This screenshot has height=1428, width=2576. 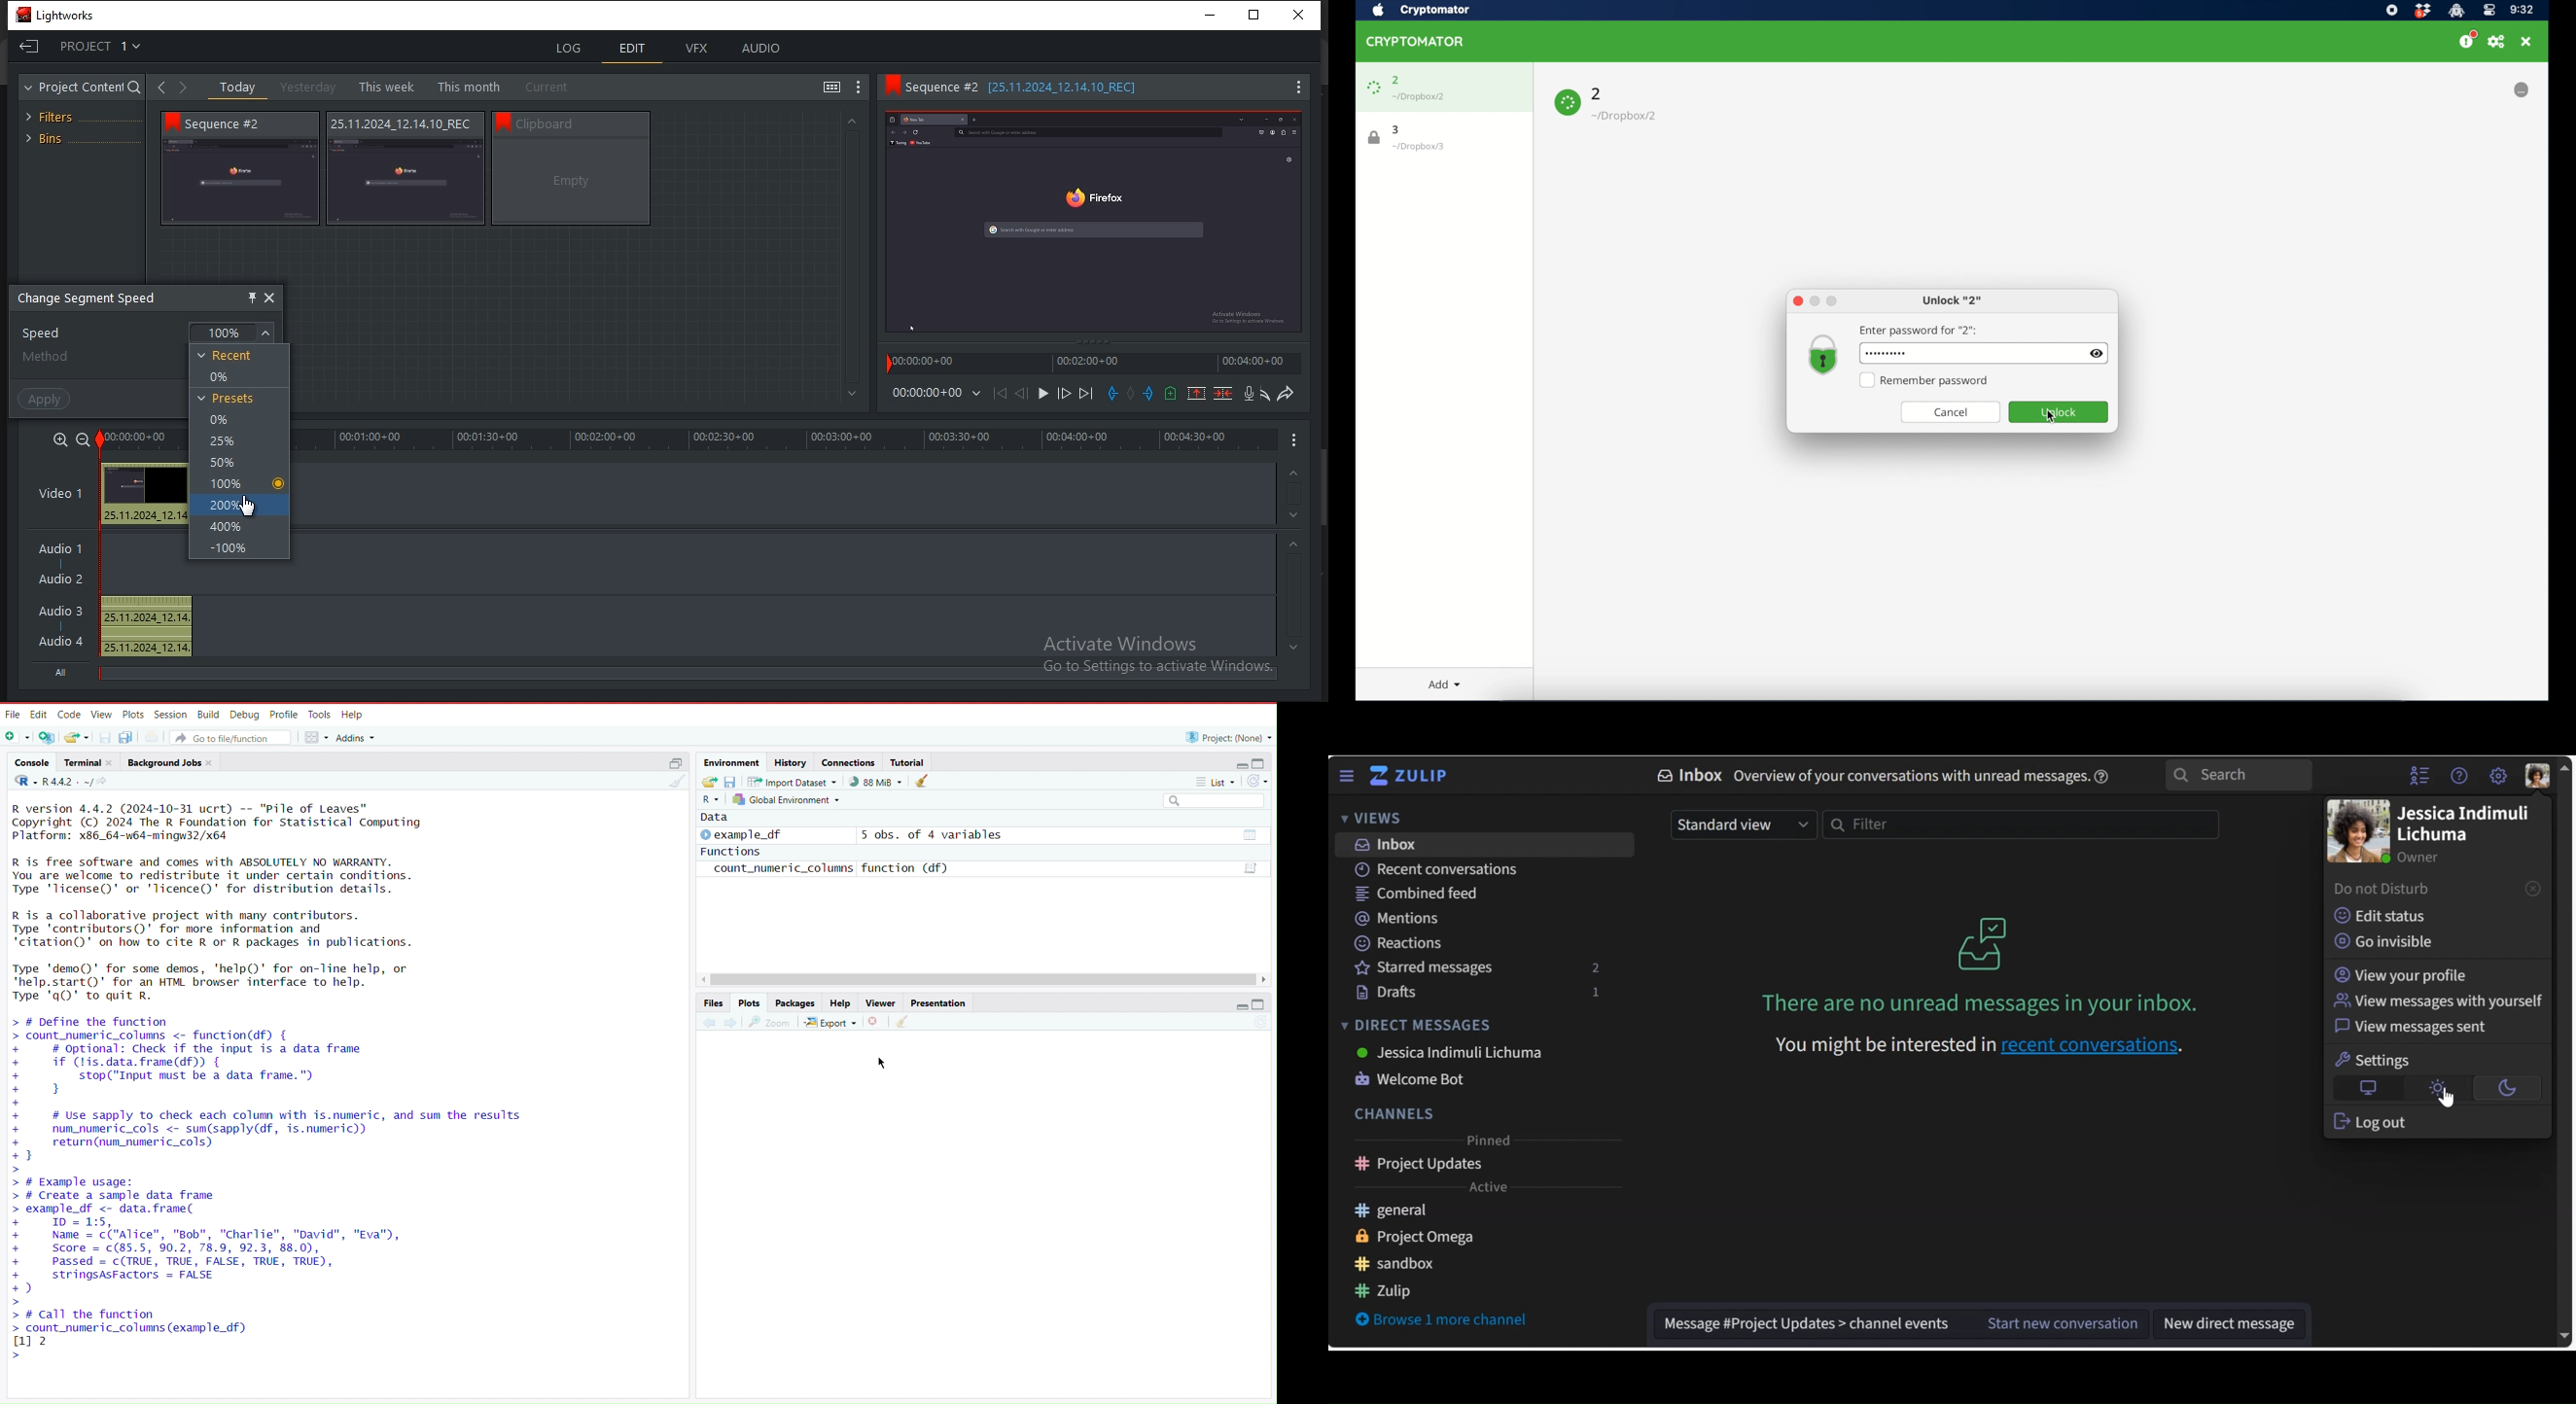 What do you see at coordinates (675, 762) in the screenshot?
I see `Maximize` at bounding box center [675, 762].